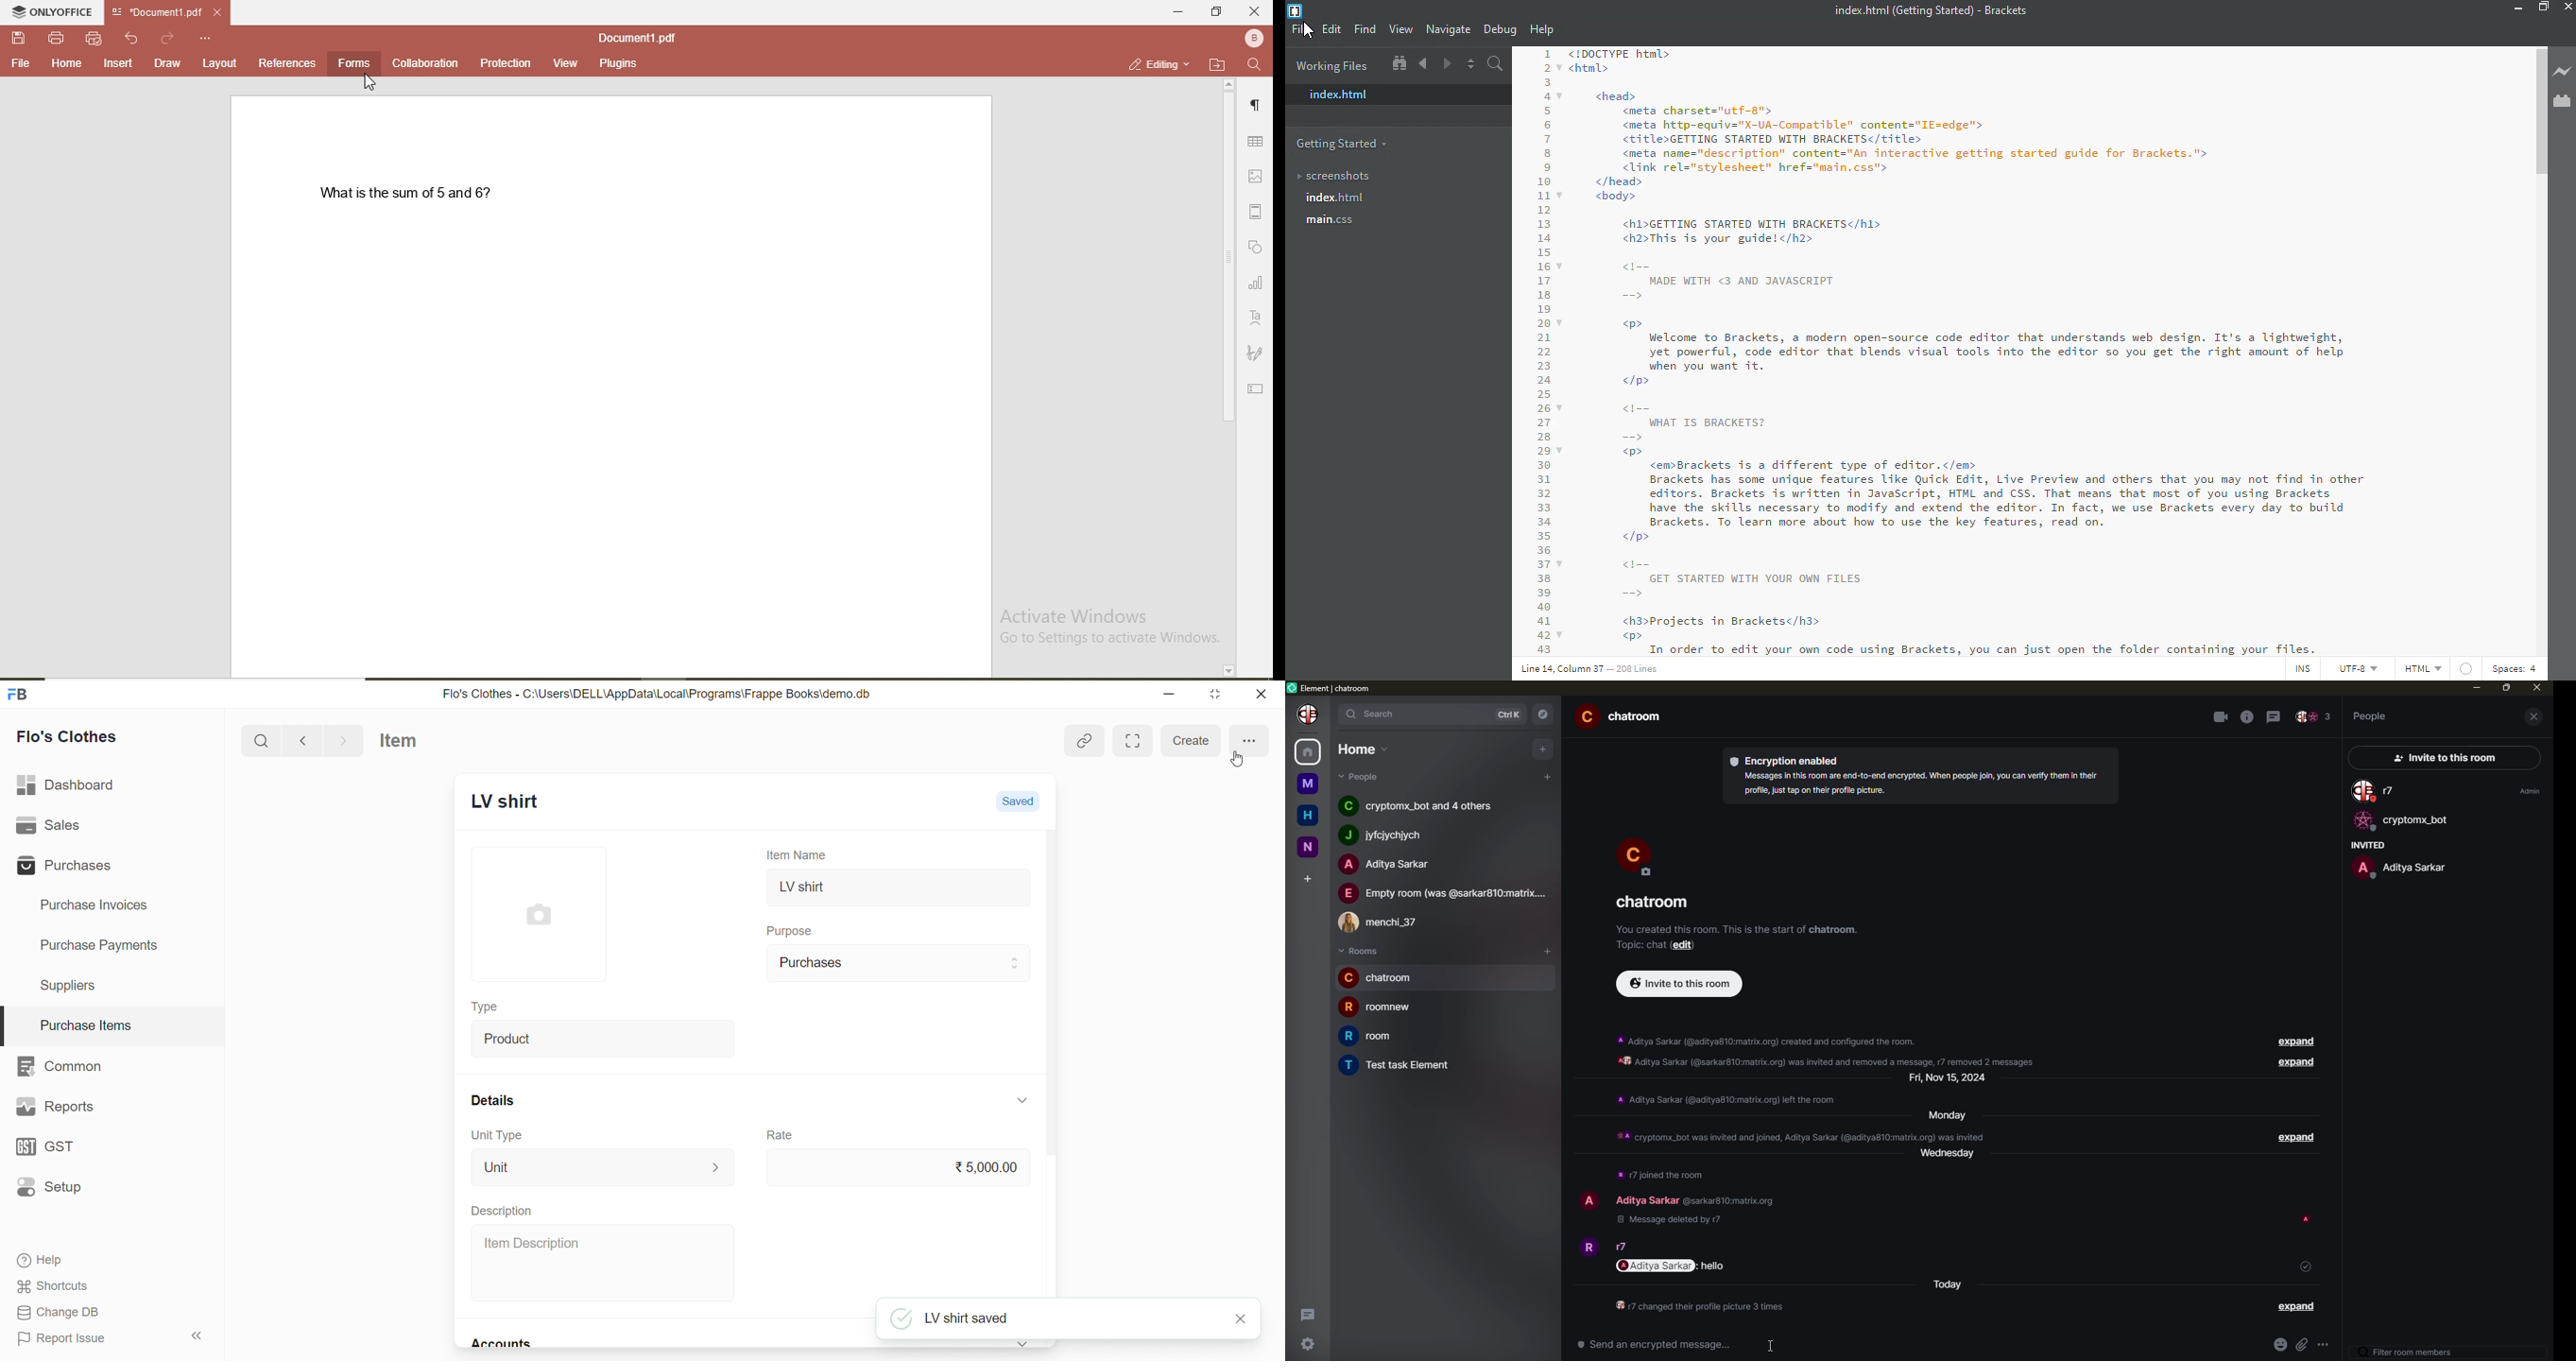 The height and width of the screenshot is (1372, 2576). I want to click on close, so click(1257, 694).